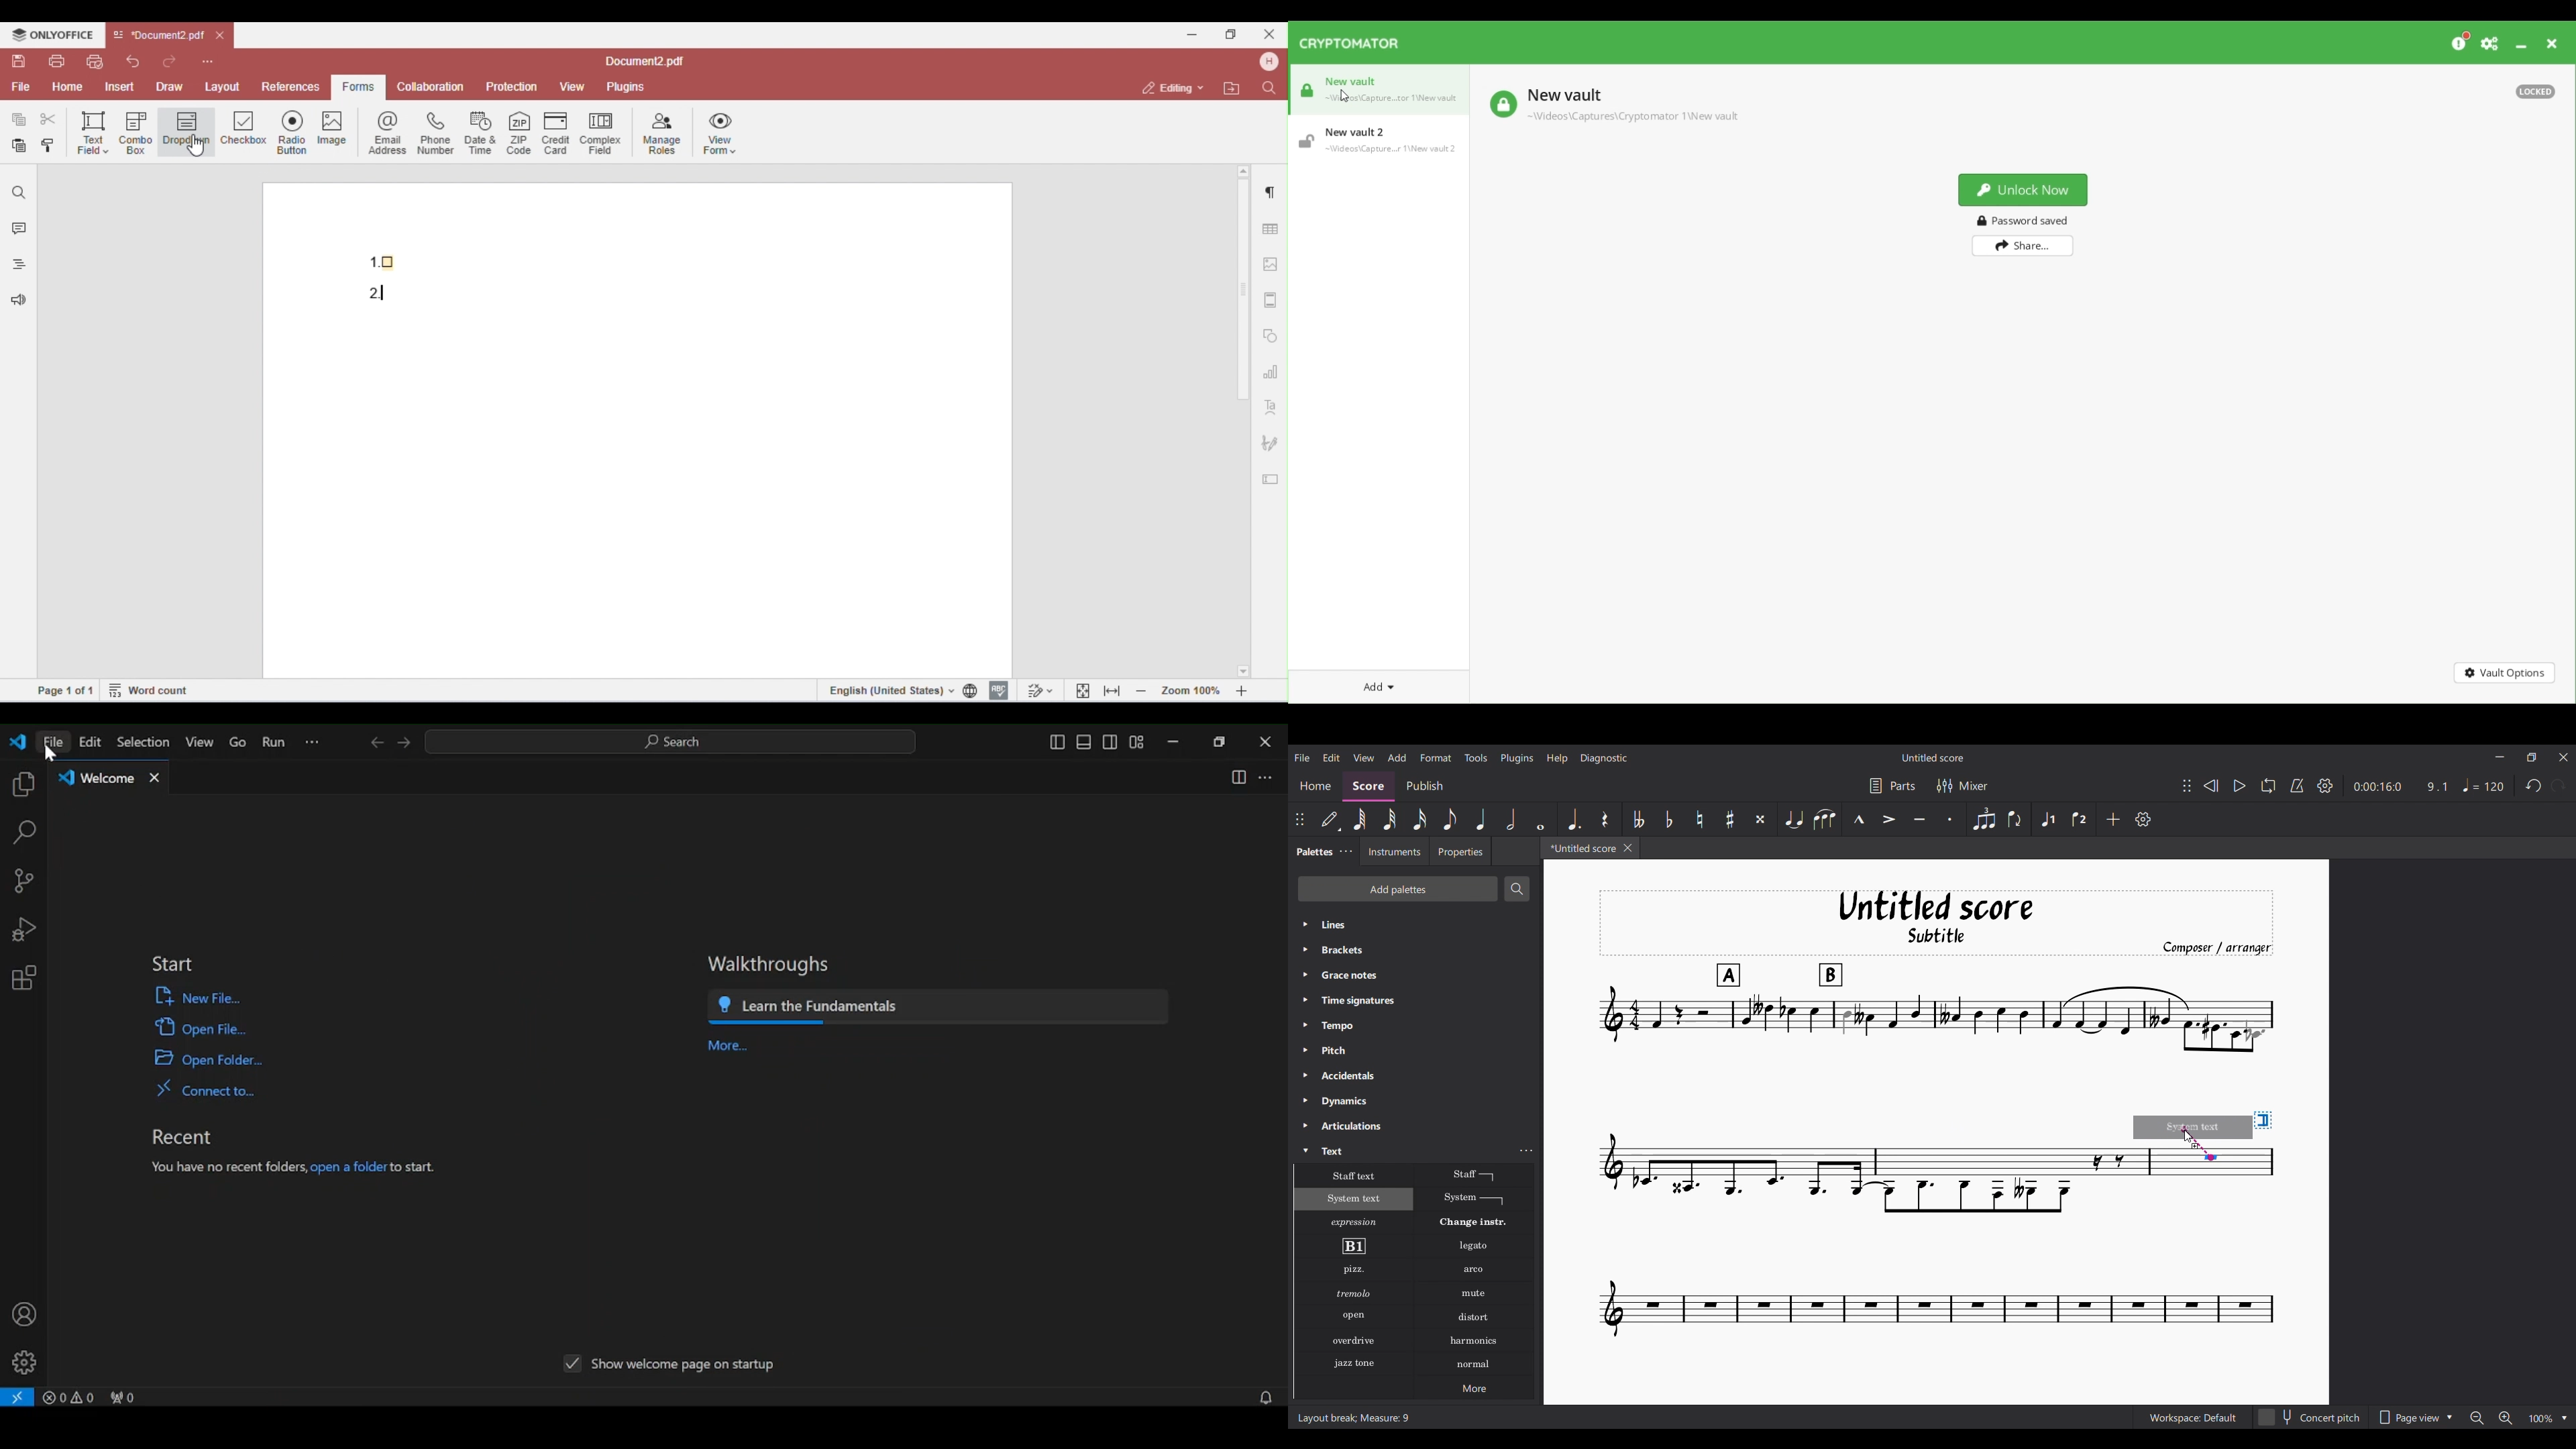  I want to click on Instruments, so click(1393, 851).